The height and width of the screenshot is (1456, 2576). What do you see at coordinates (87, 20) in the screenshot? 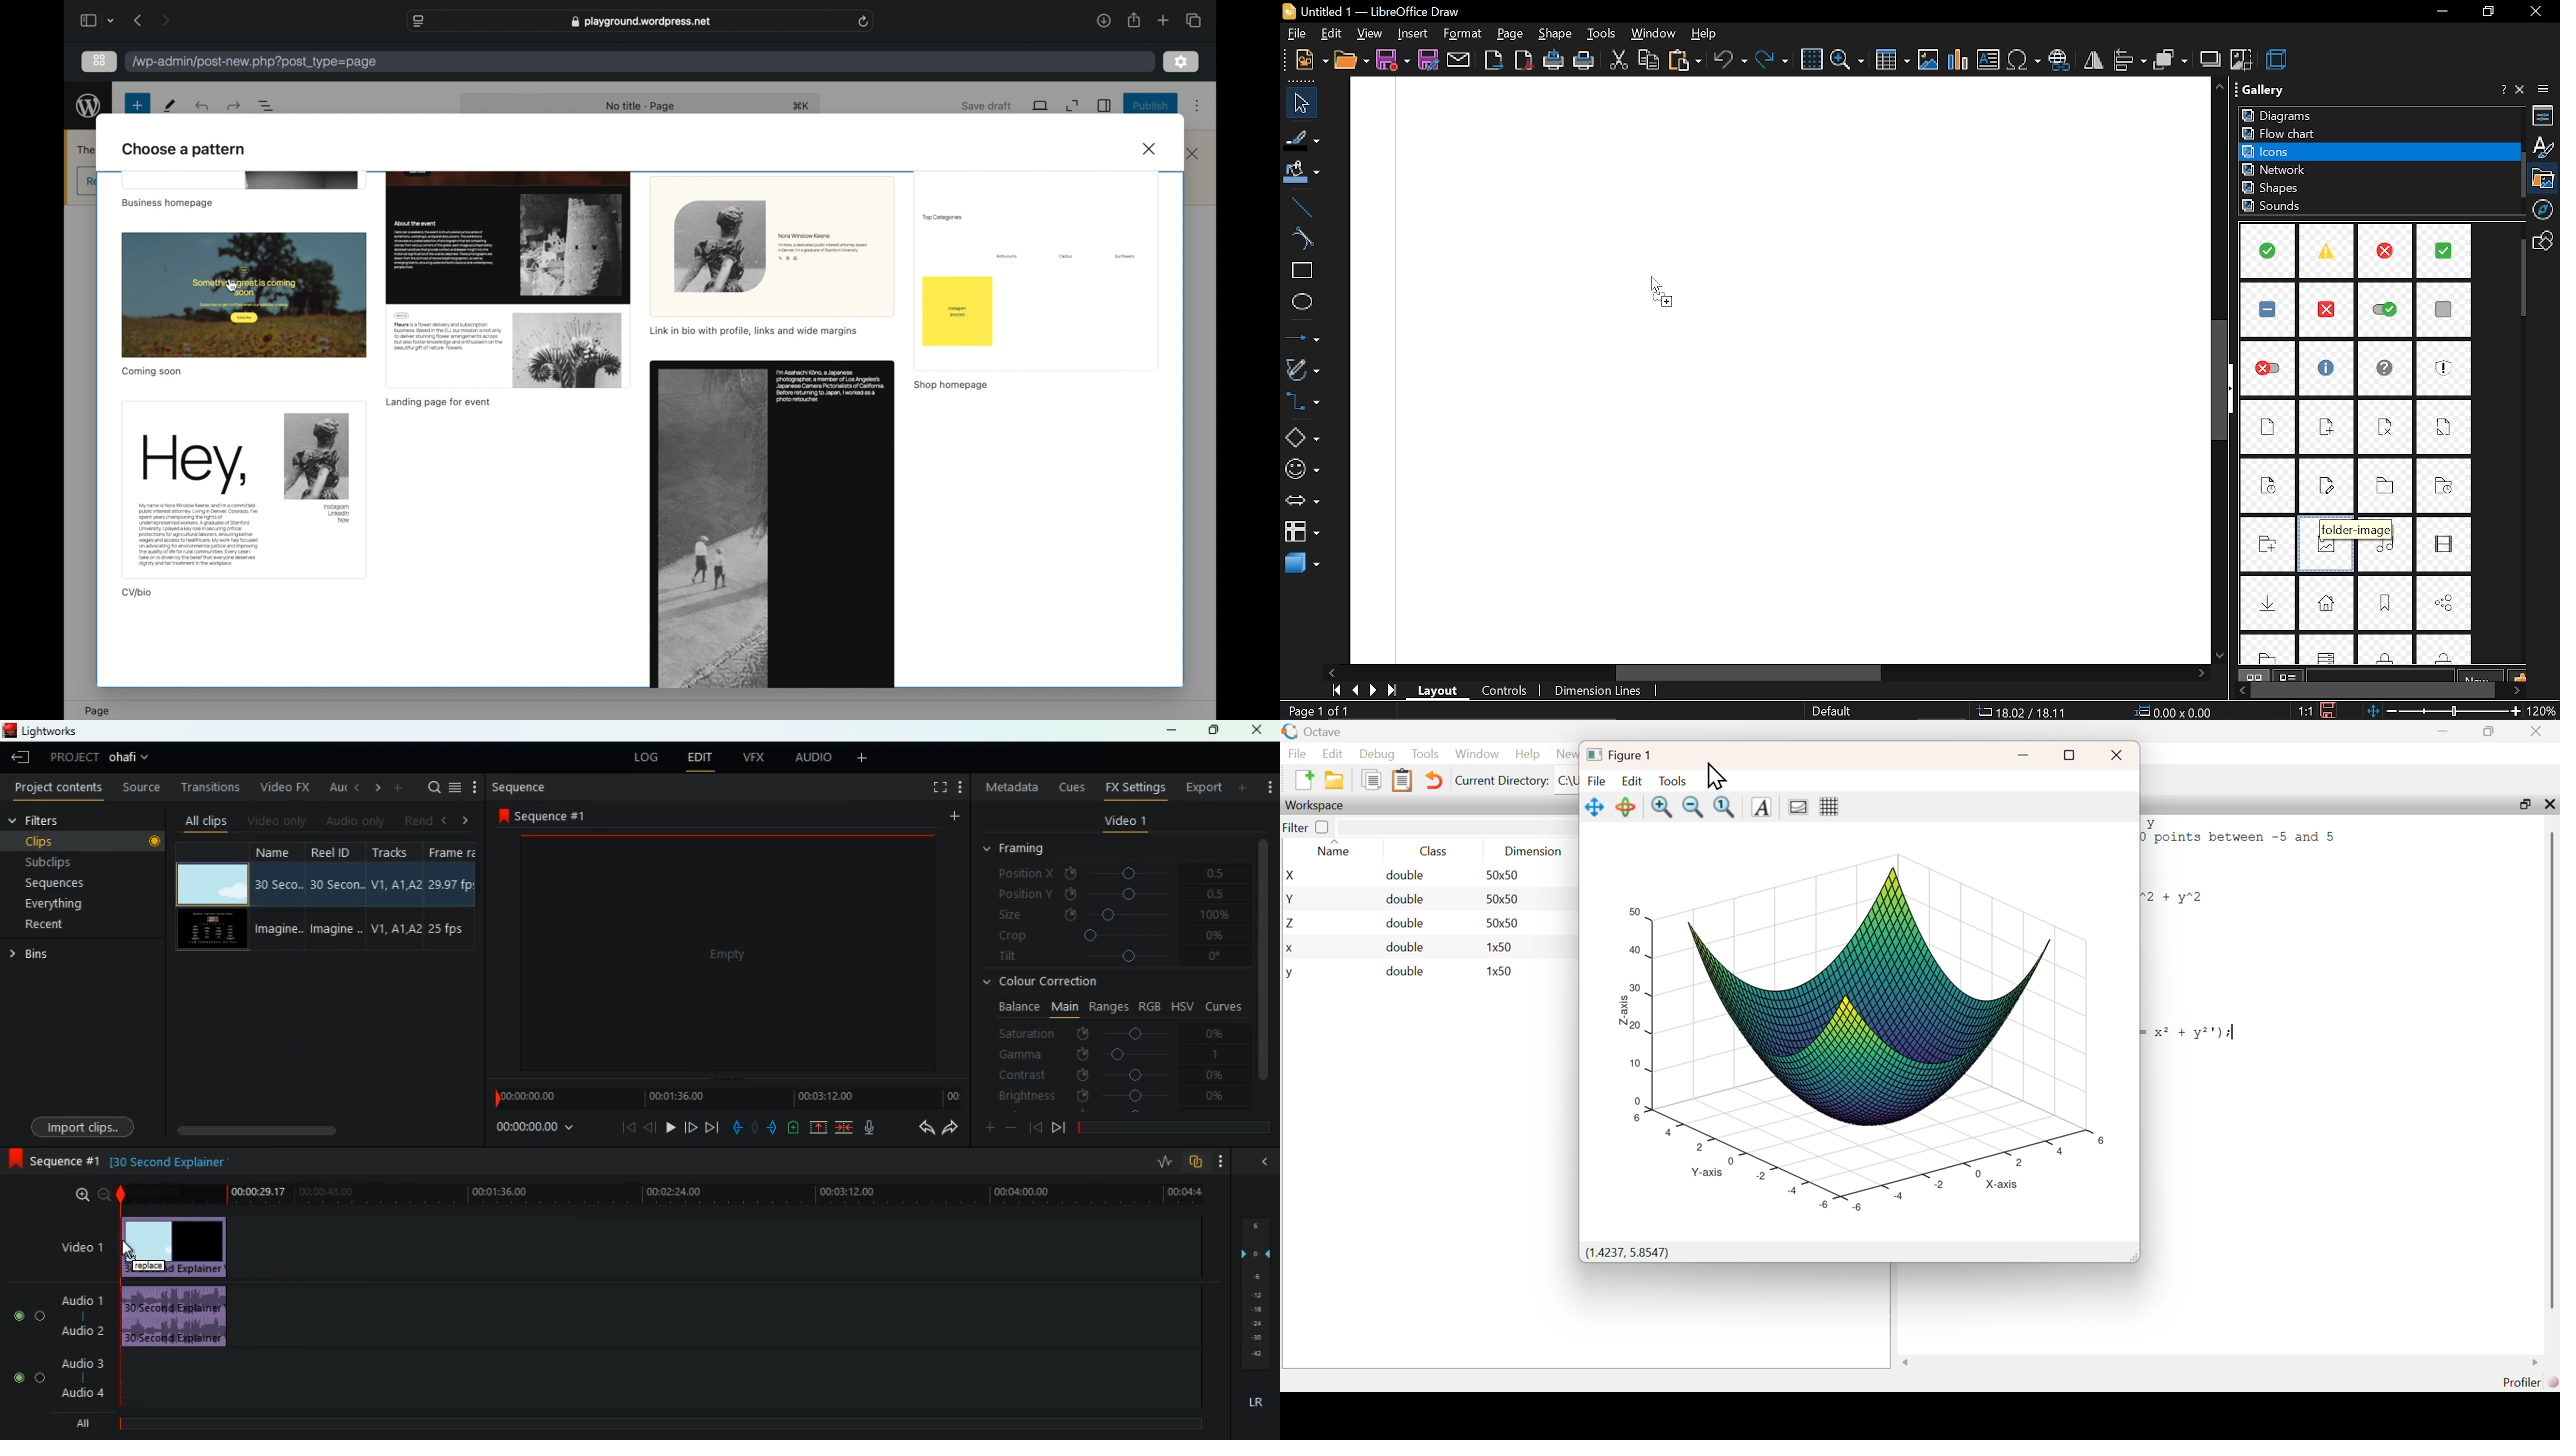
I see `sidebar` at bounding box center [87, 20].